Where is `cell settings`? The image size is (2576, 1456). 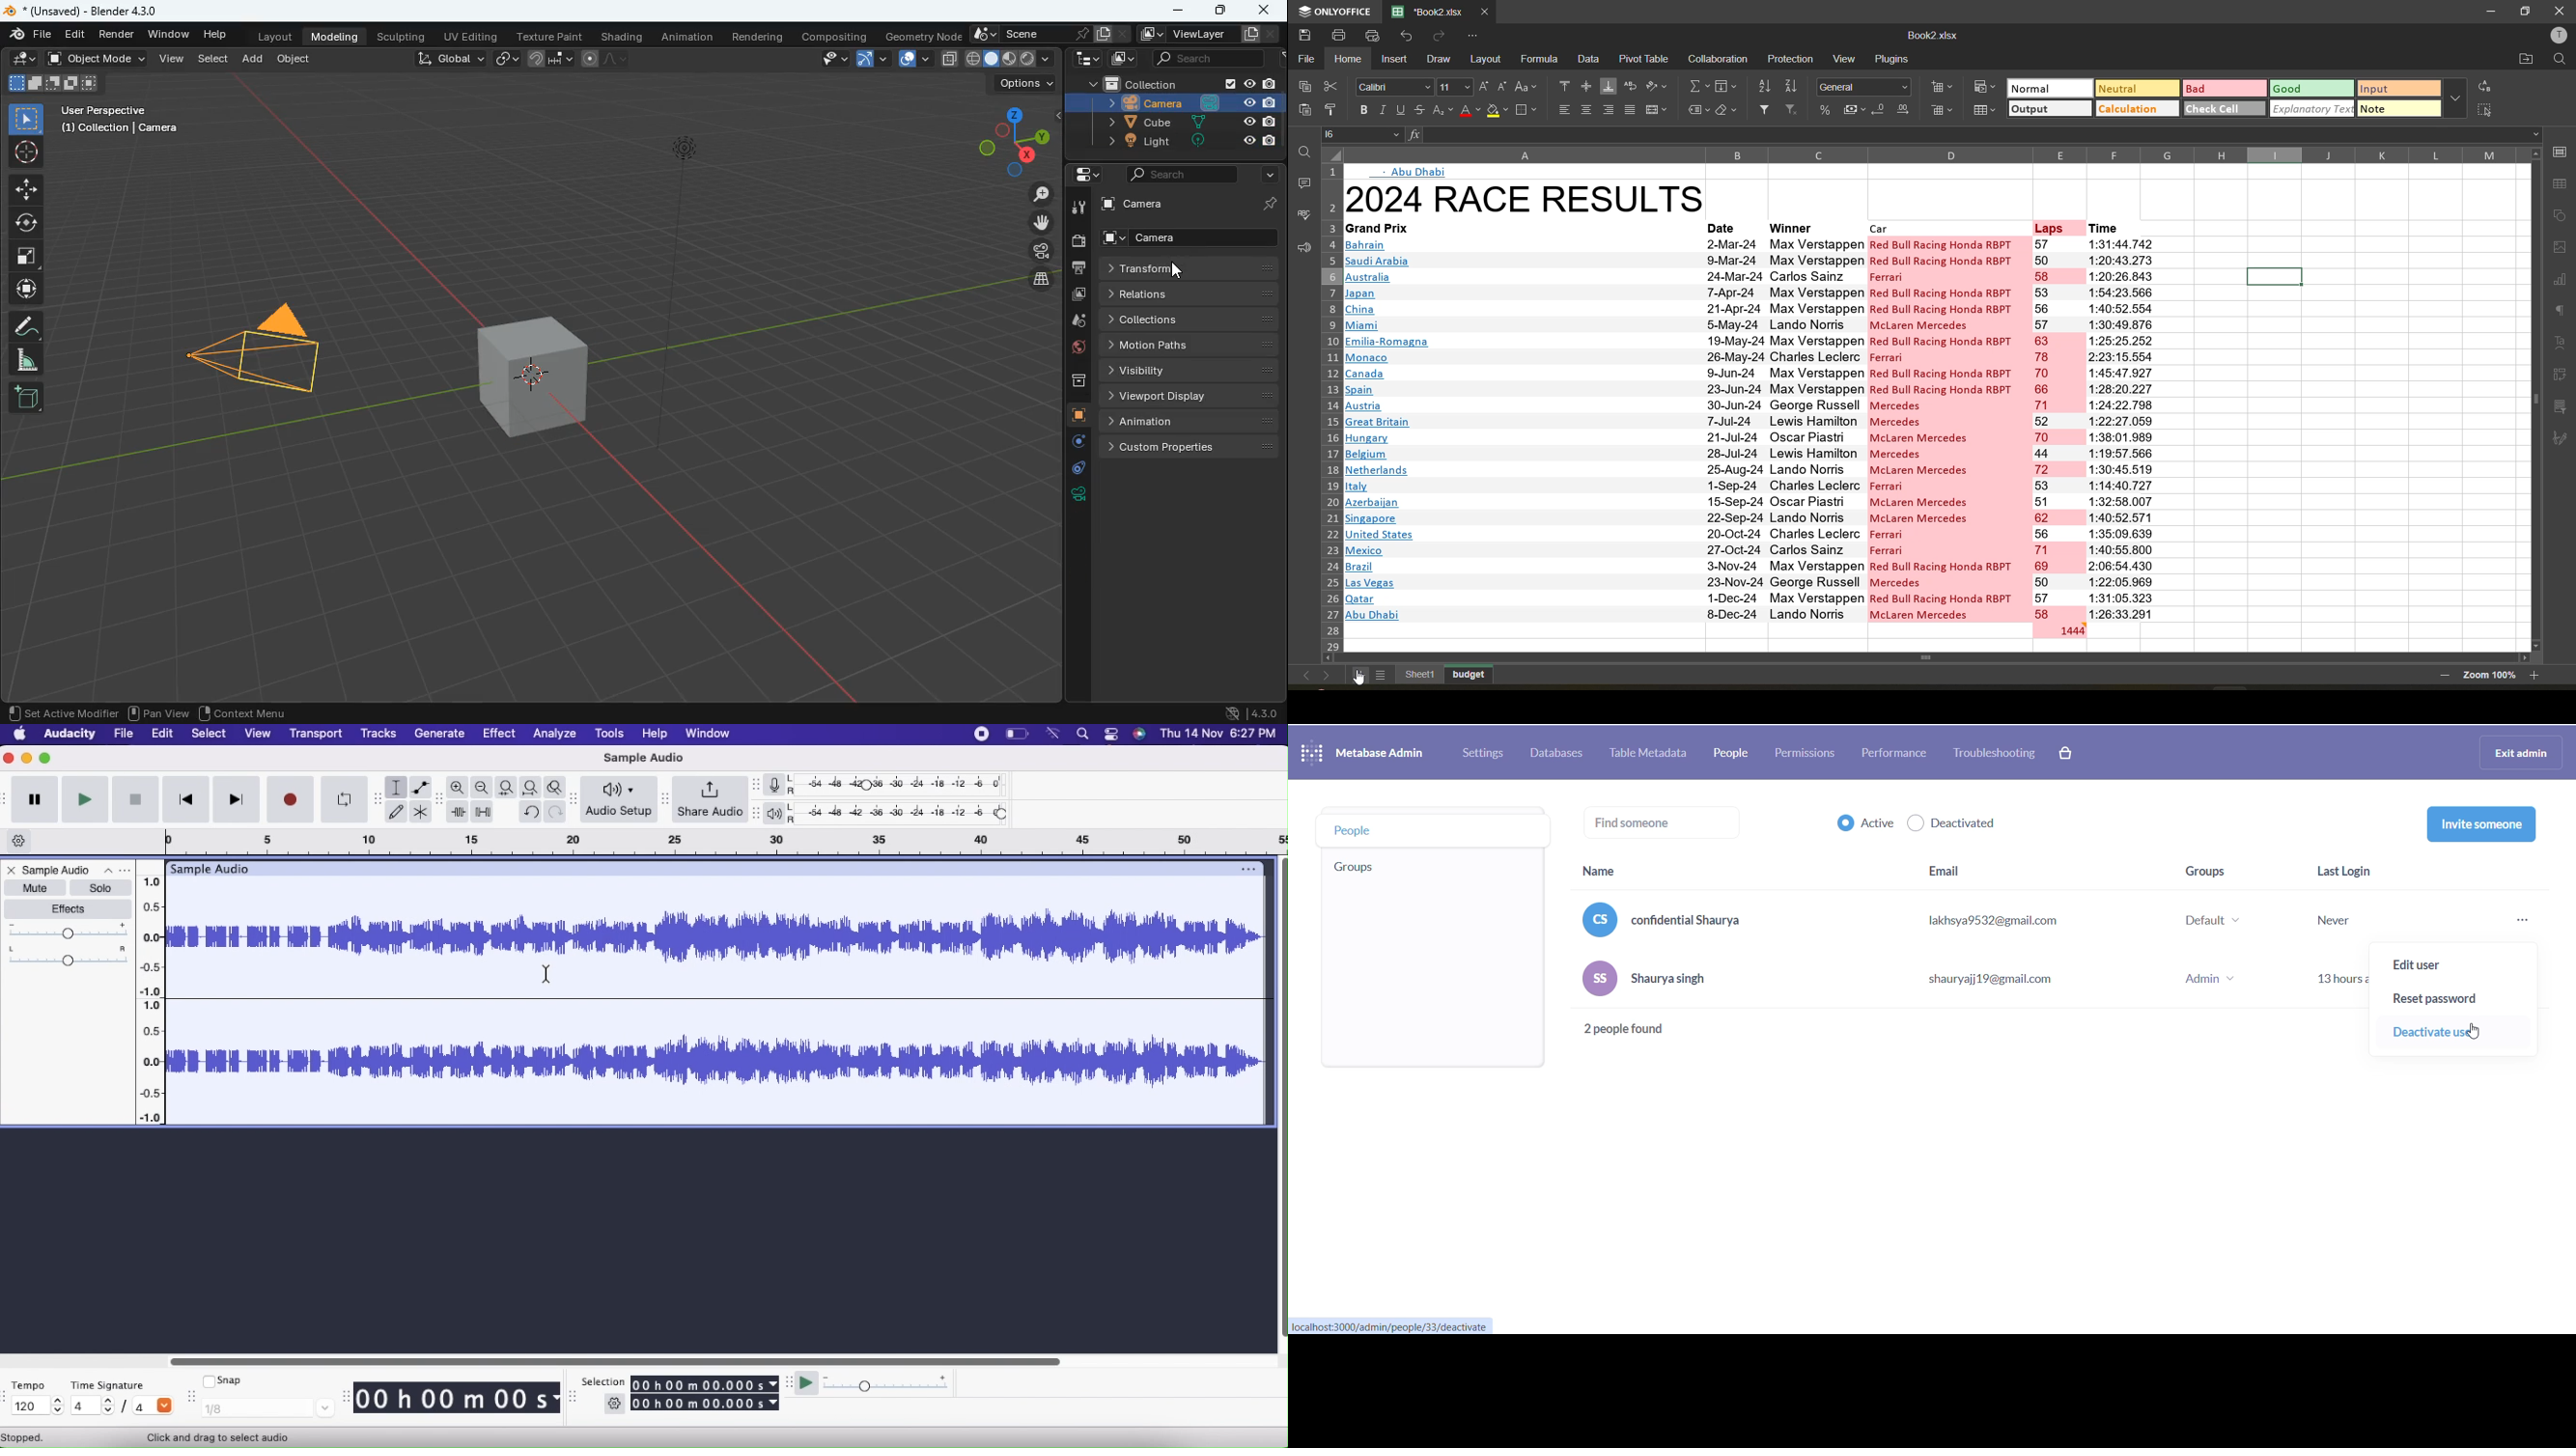
cell settings is located at coordinates (2560, 152).